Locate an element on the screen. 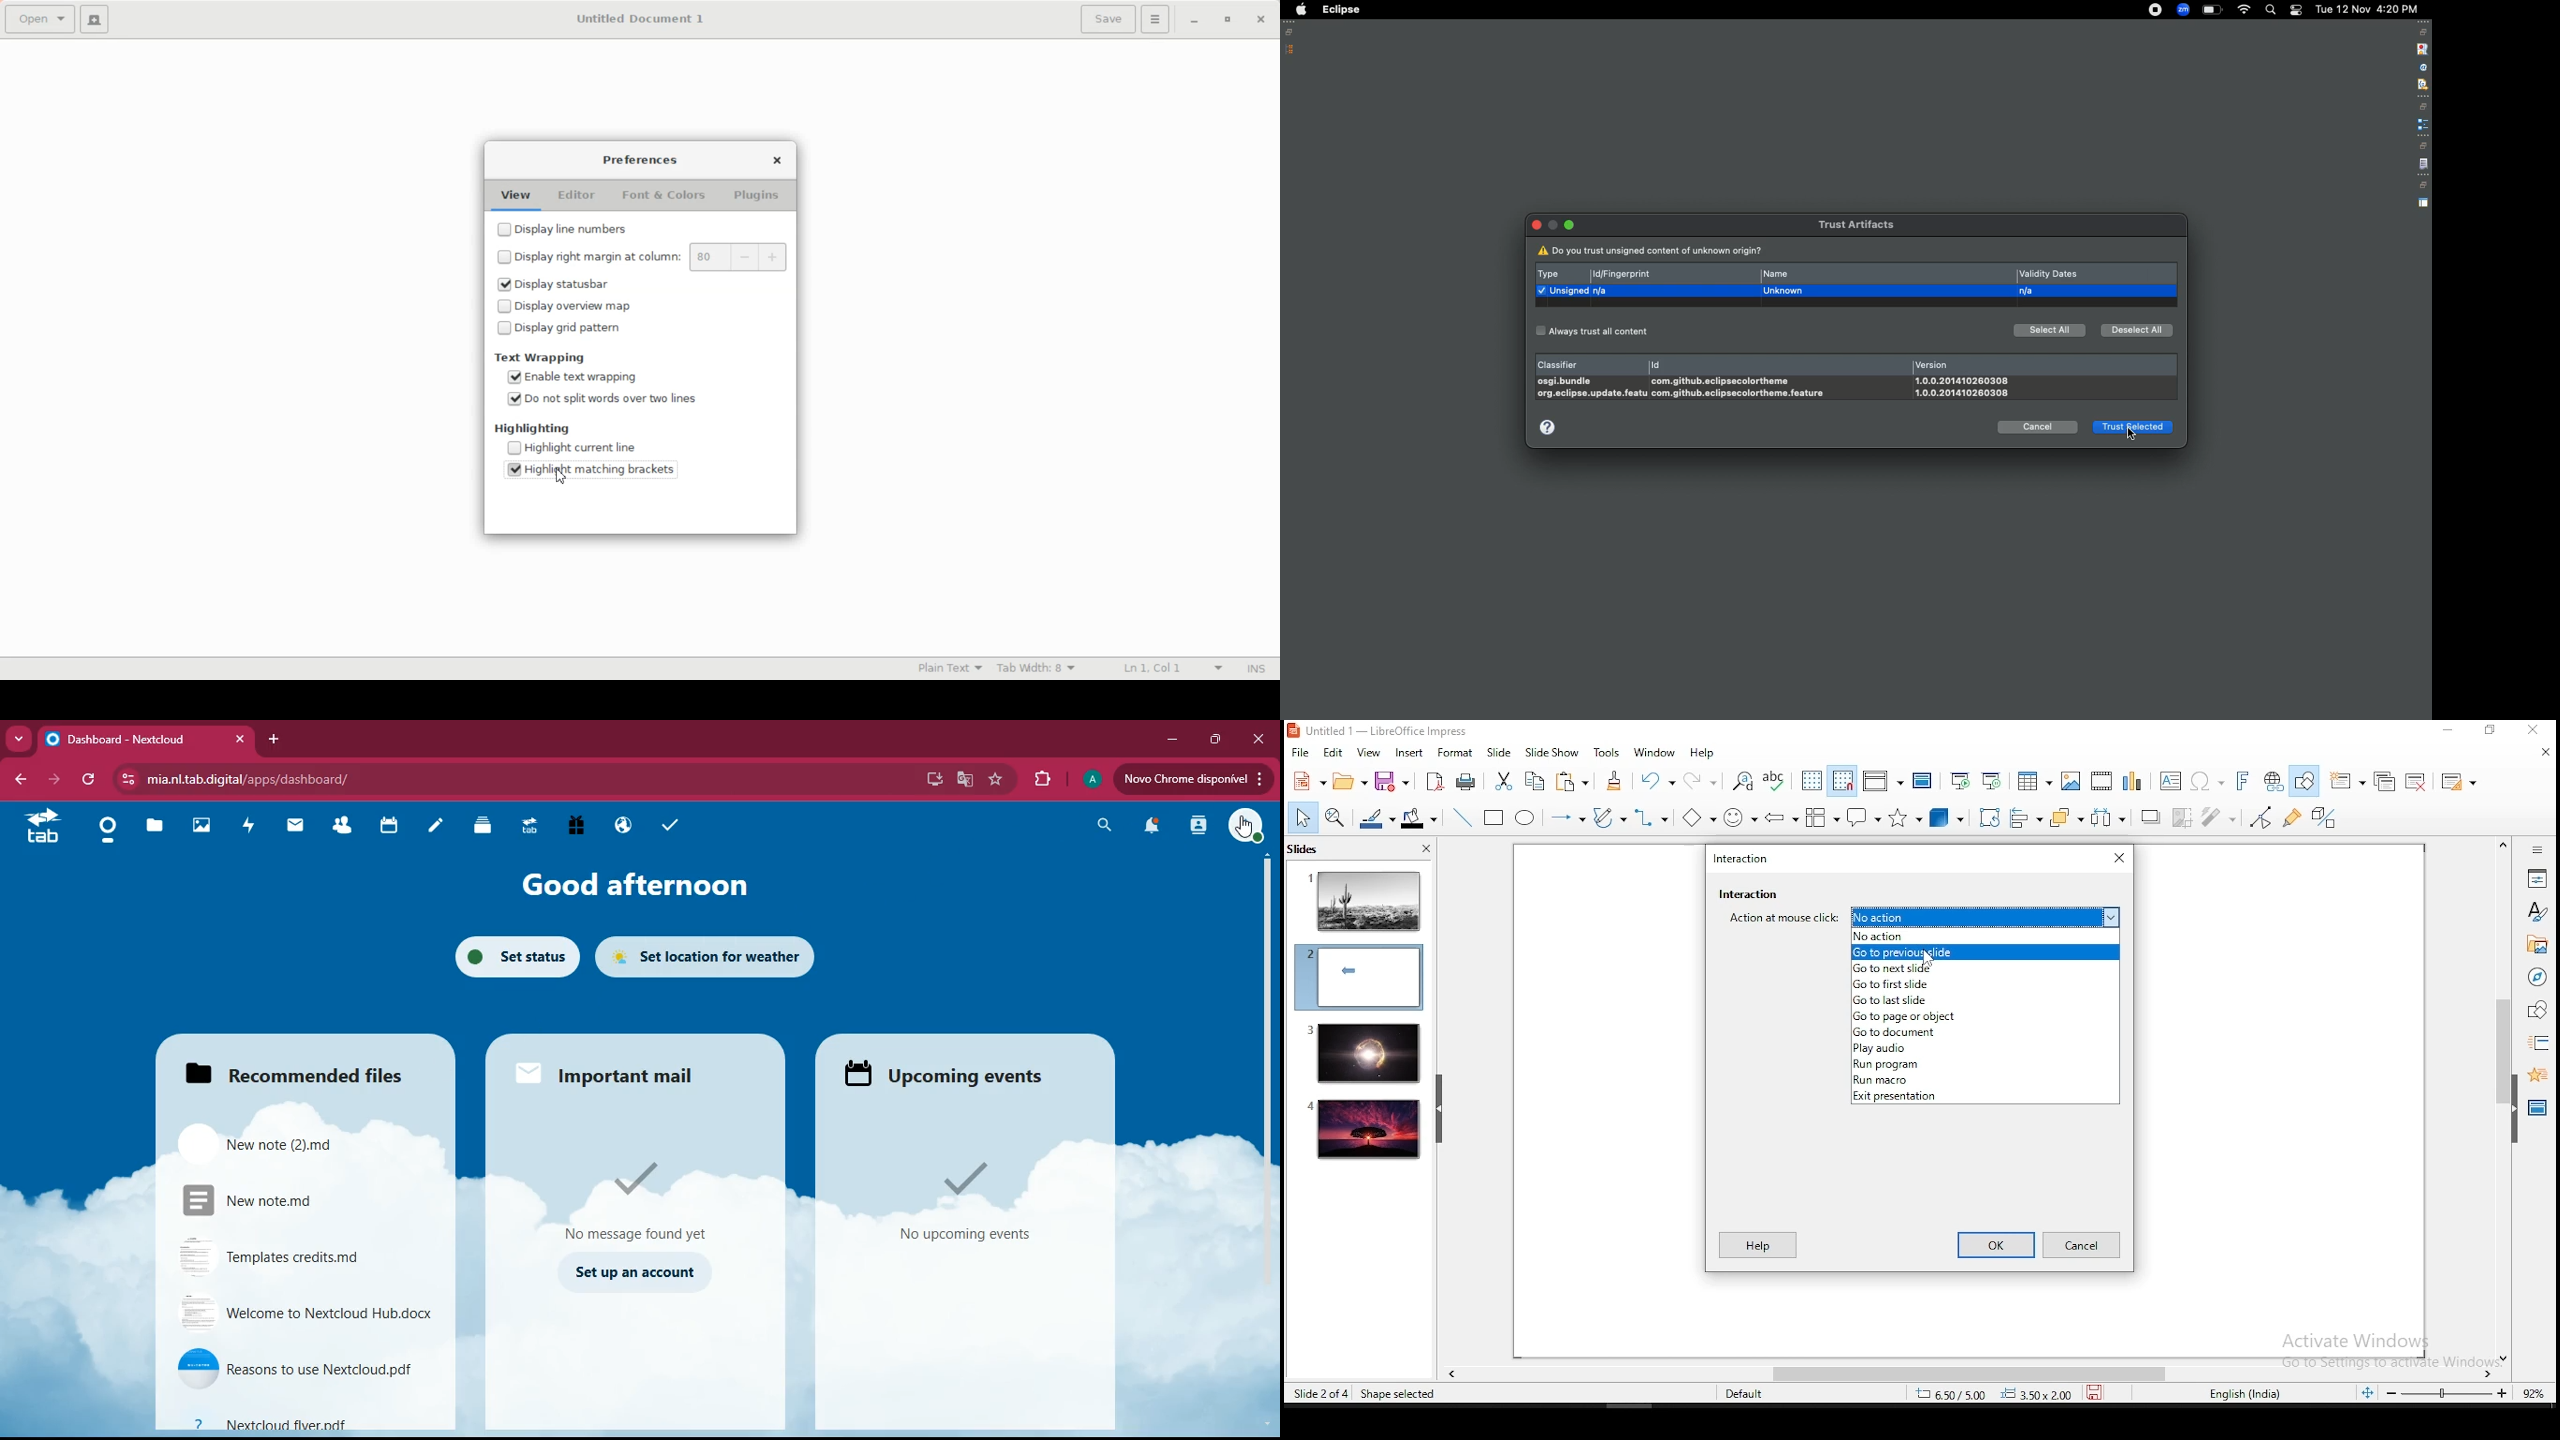  cursor is located at coordinates (1243, 827).